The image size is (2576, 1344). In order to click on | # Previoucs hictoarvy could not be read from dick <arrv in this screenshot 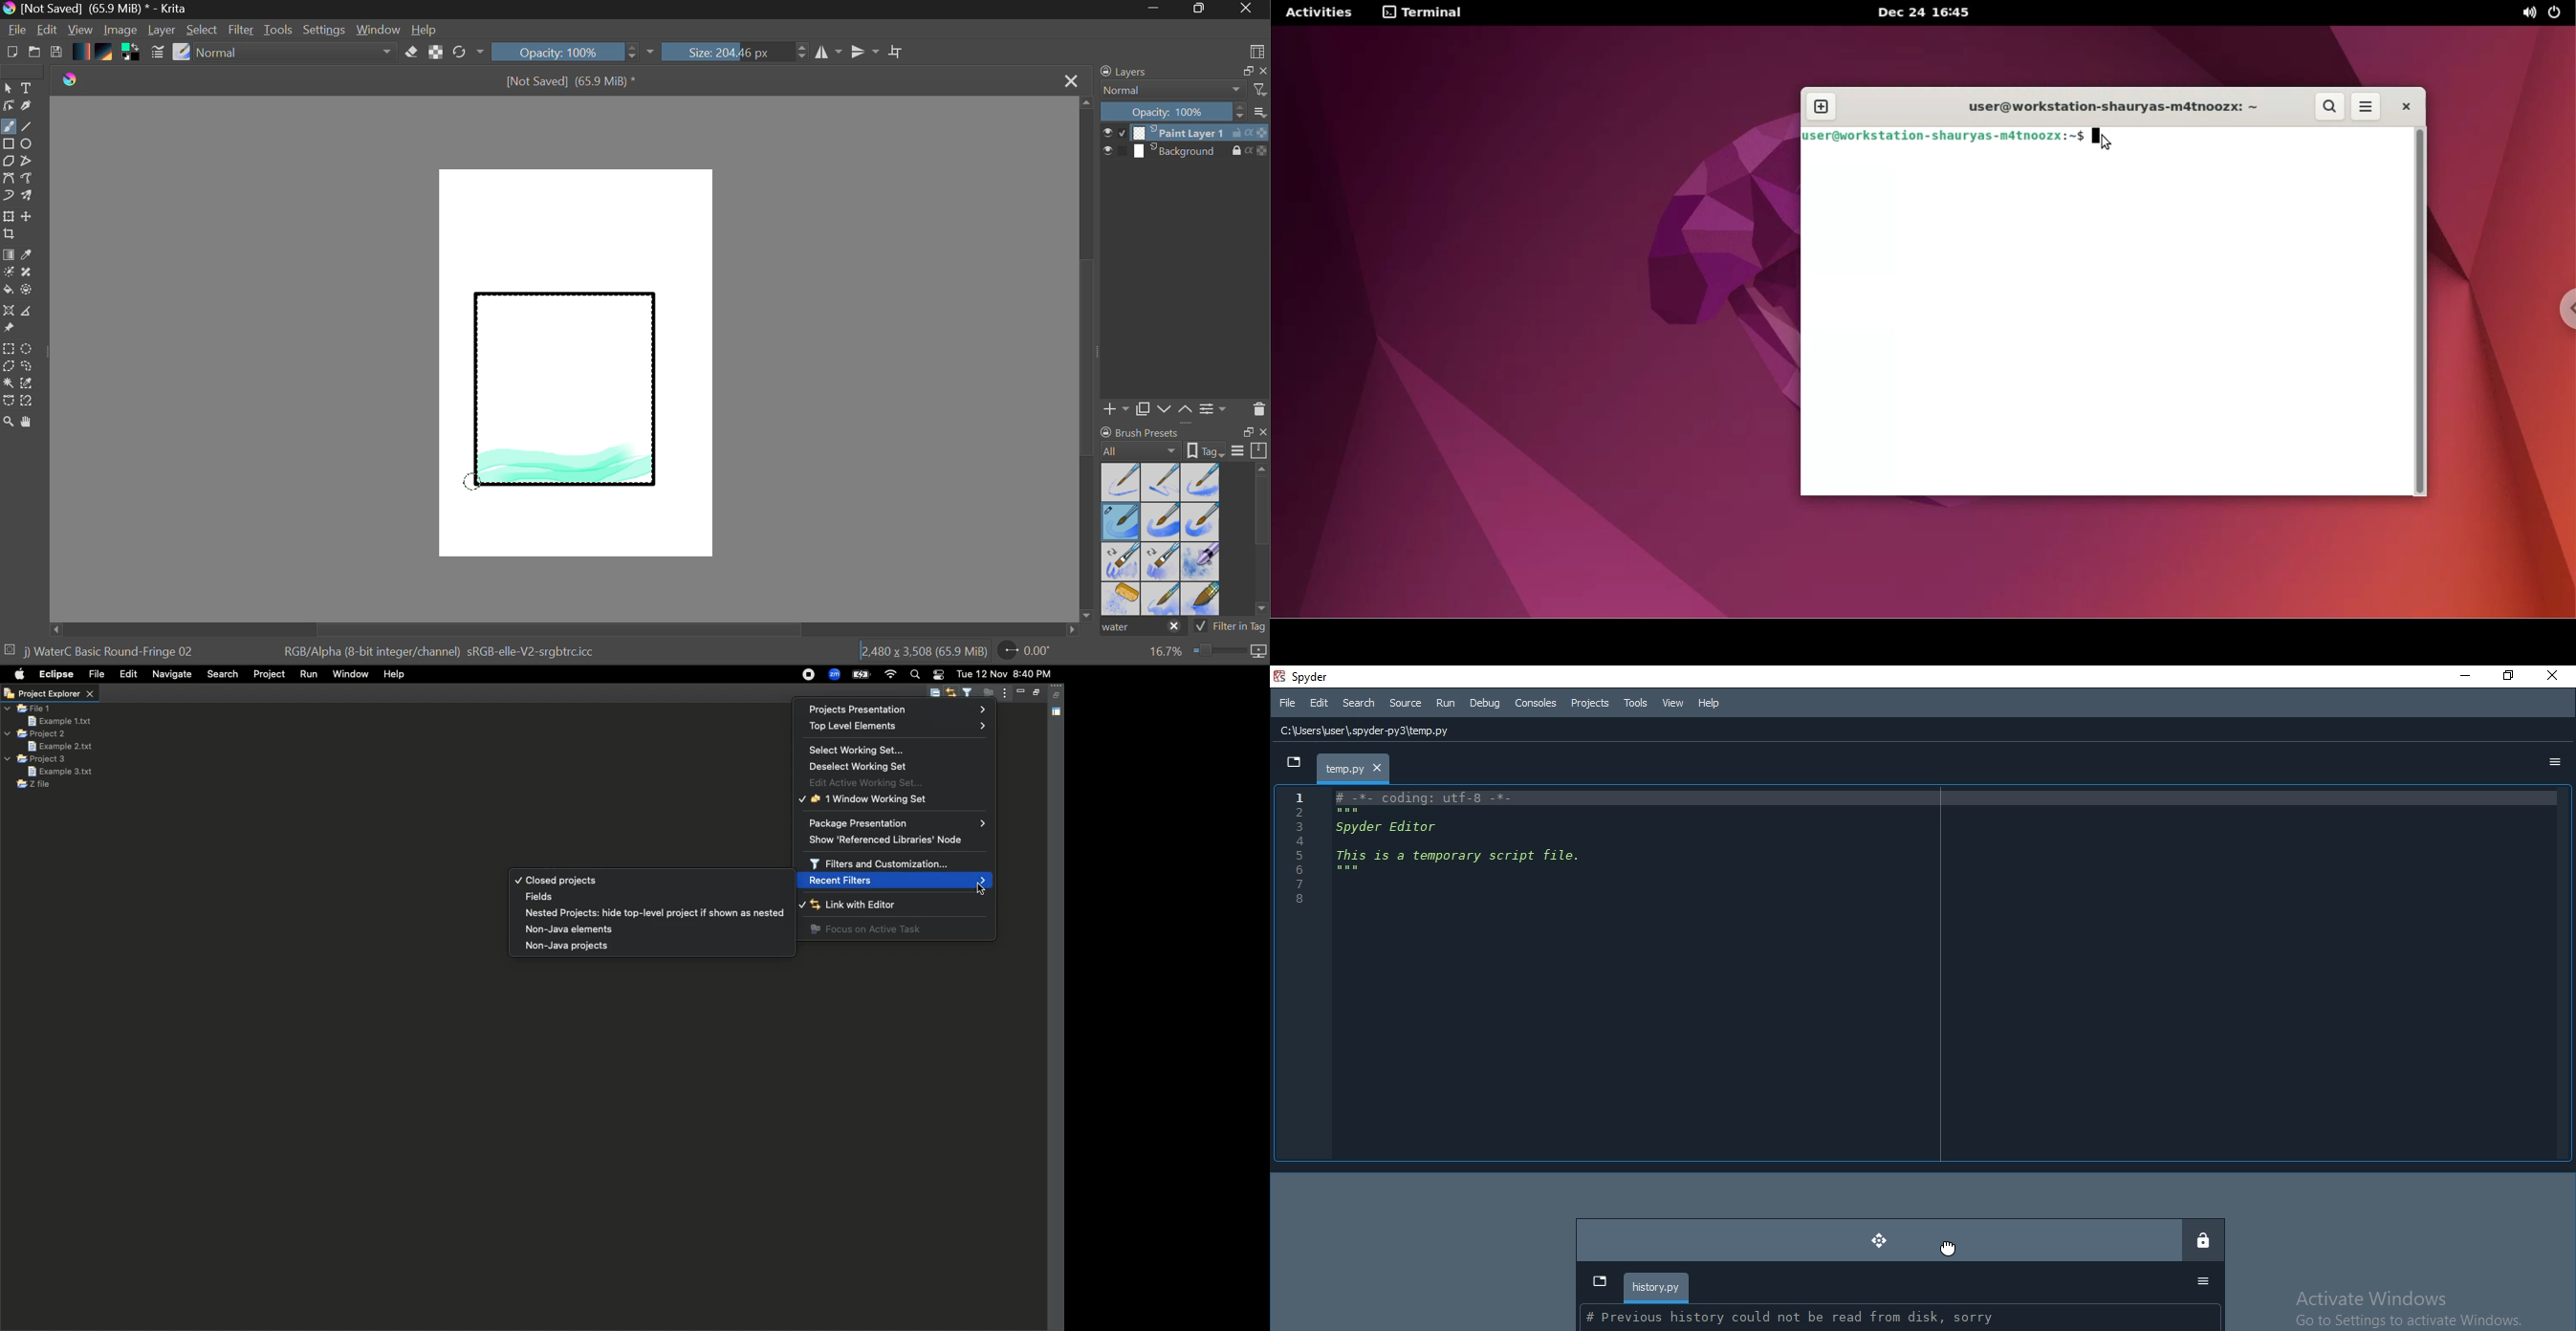, I will do `click(1799, 1318)`.